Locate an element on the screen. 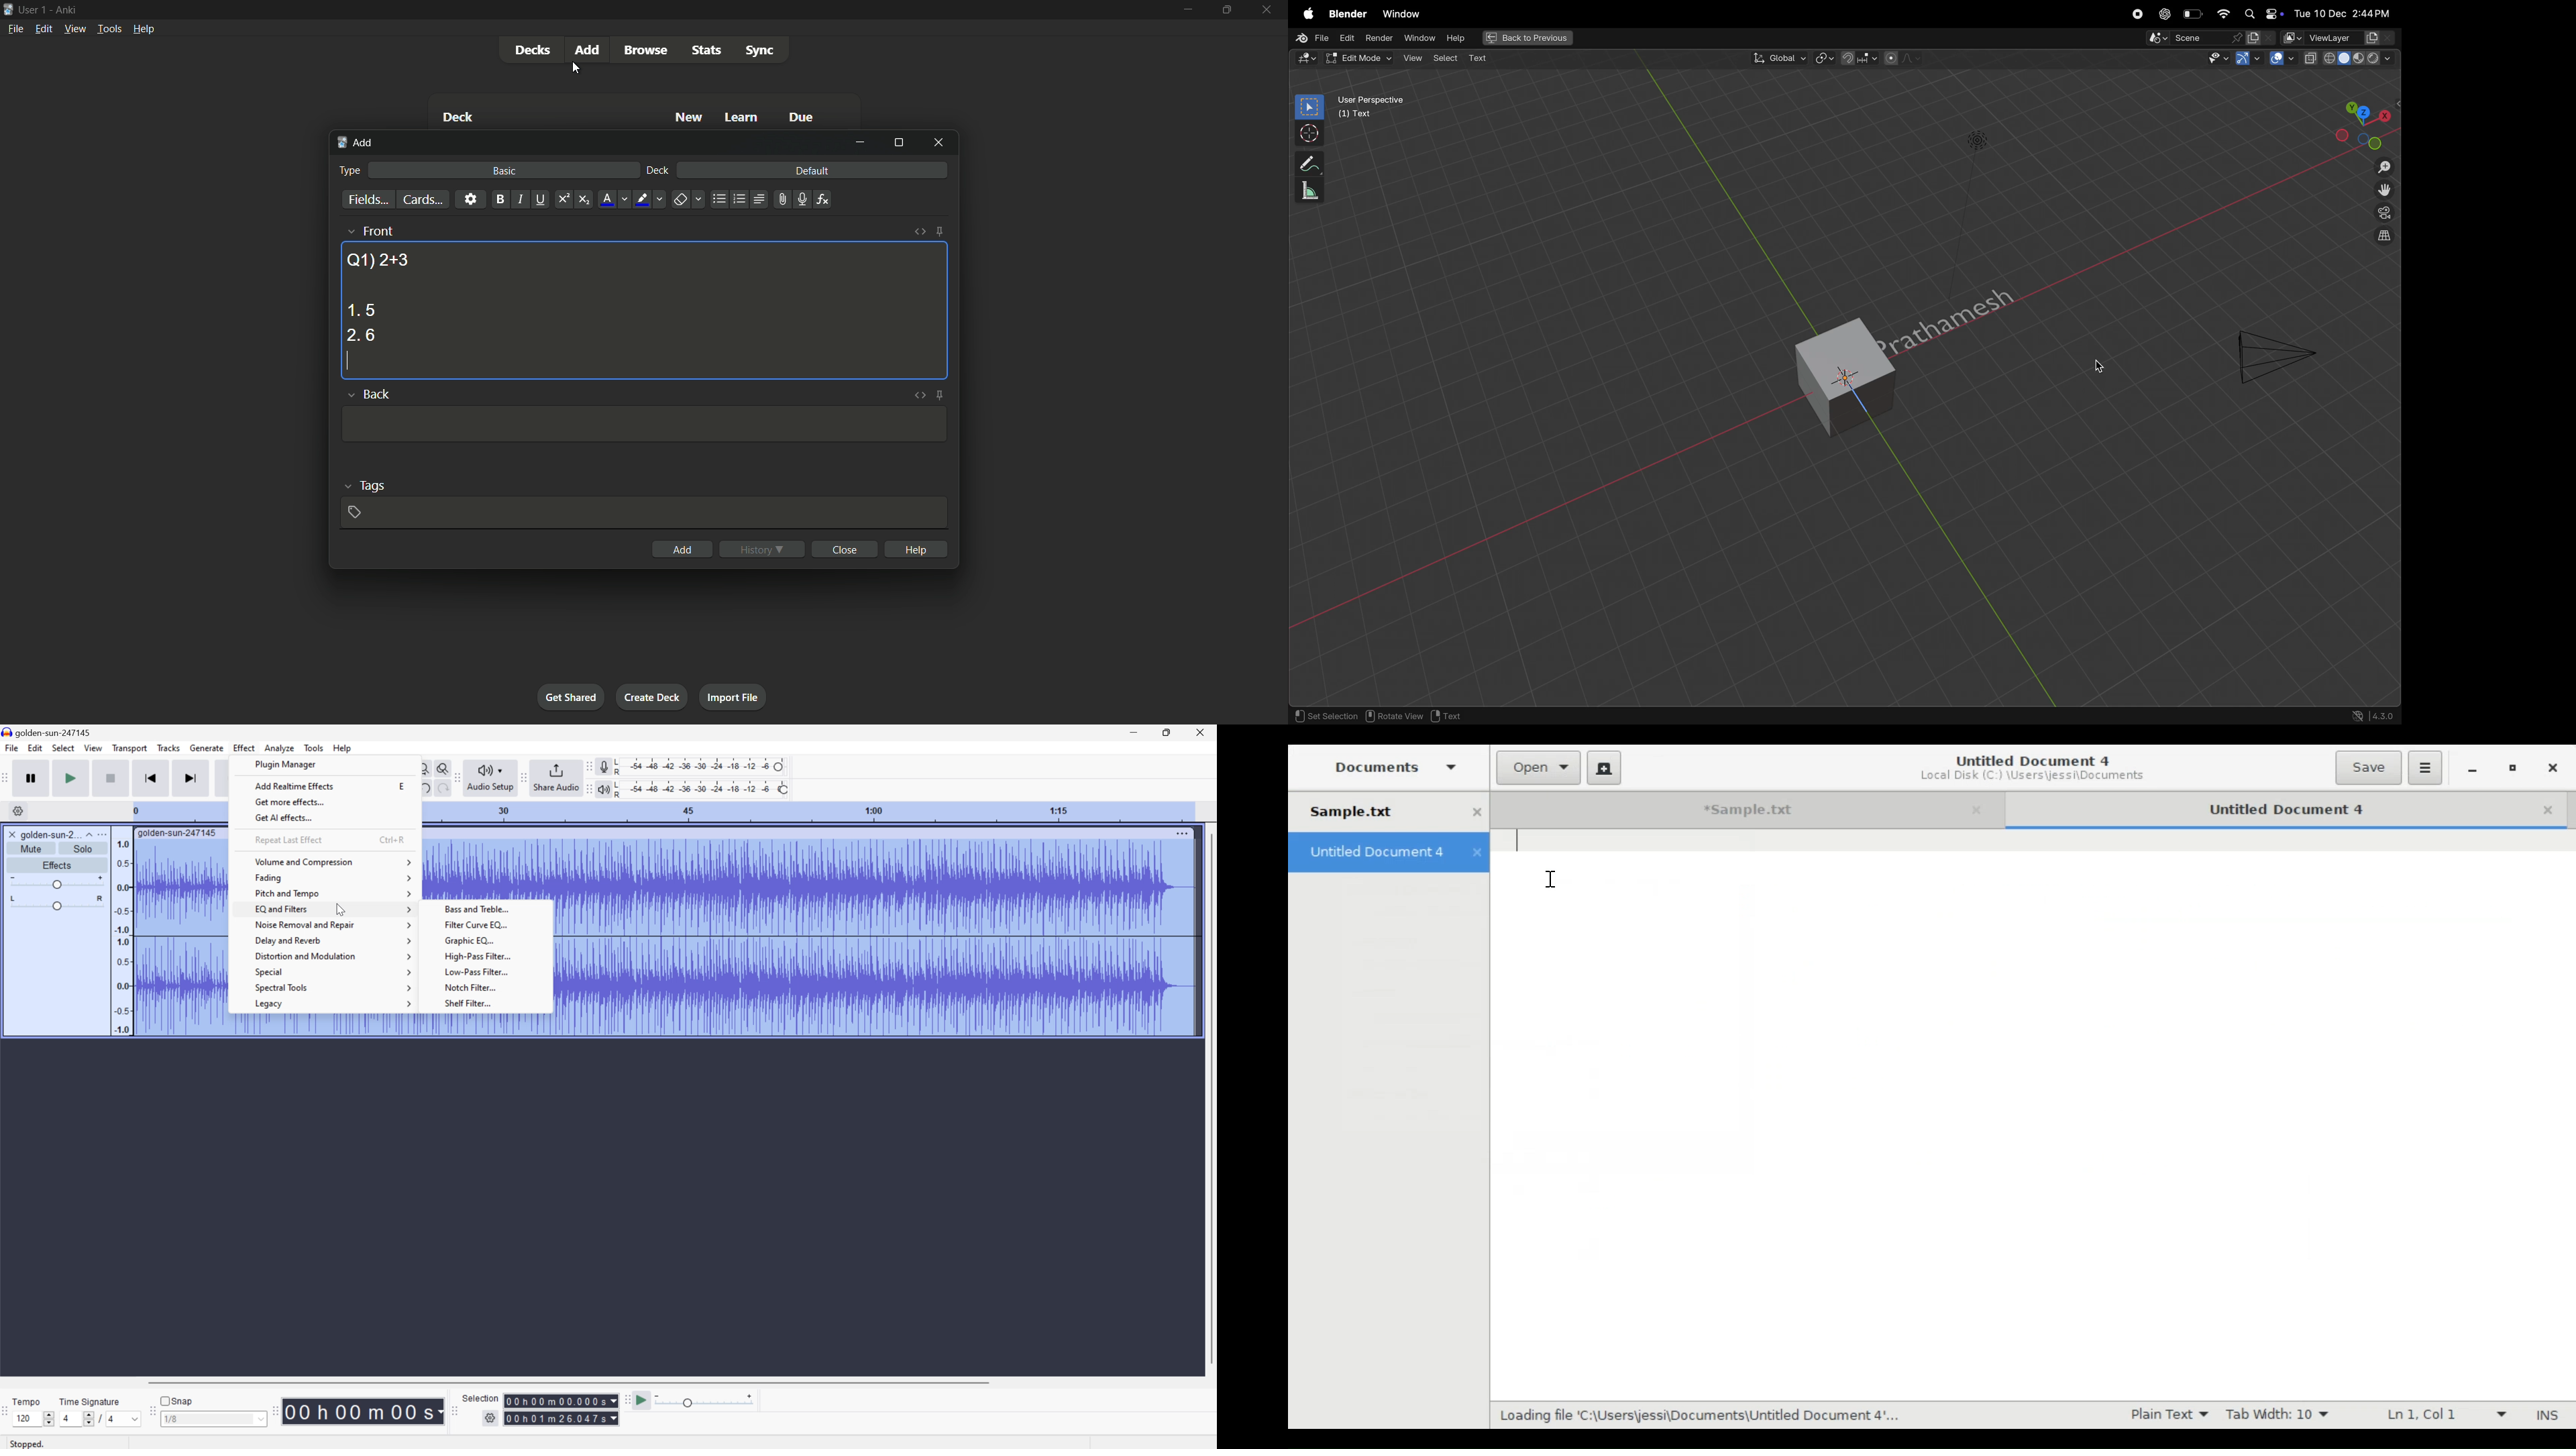 This screenshot has width=2576, height=1456. file menu is located at coordinates (17, 28).